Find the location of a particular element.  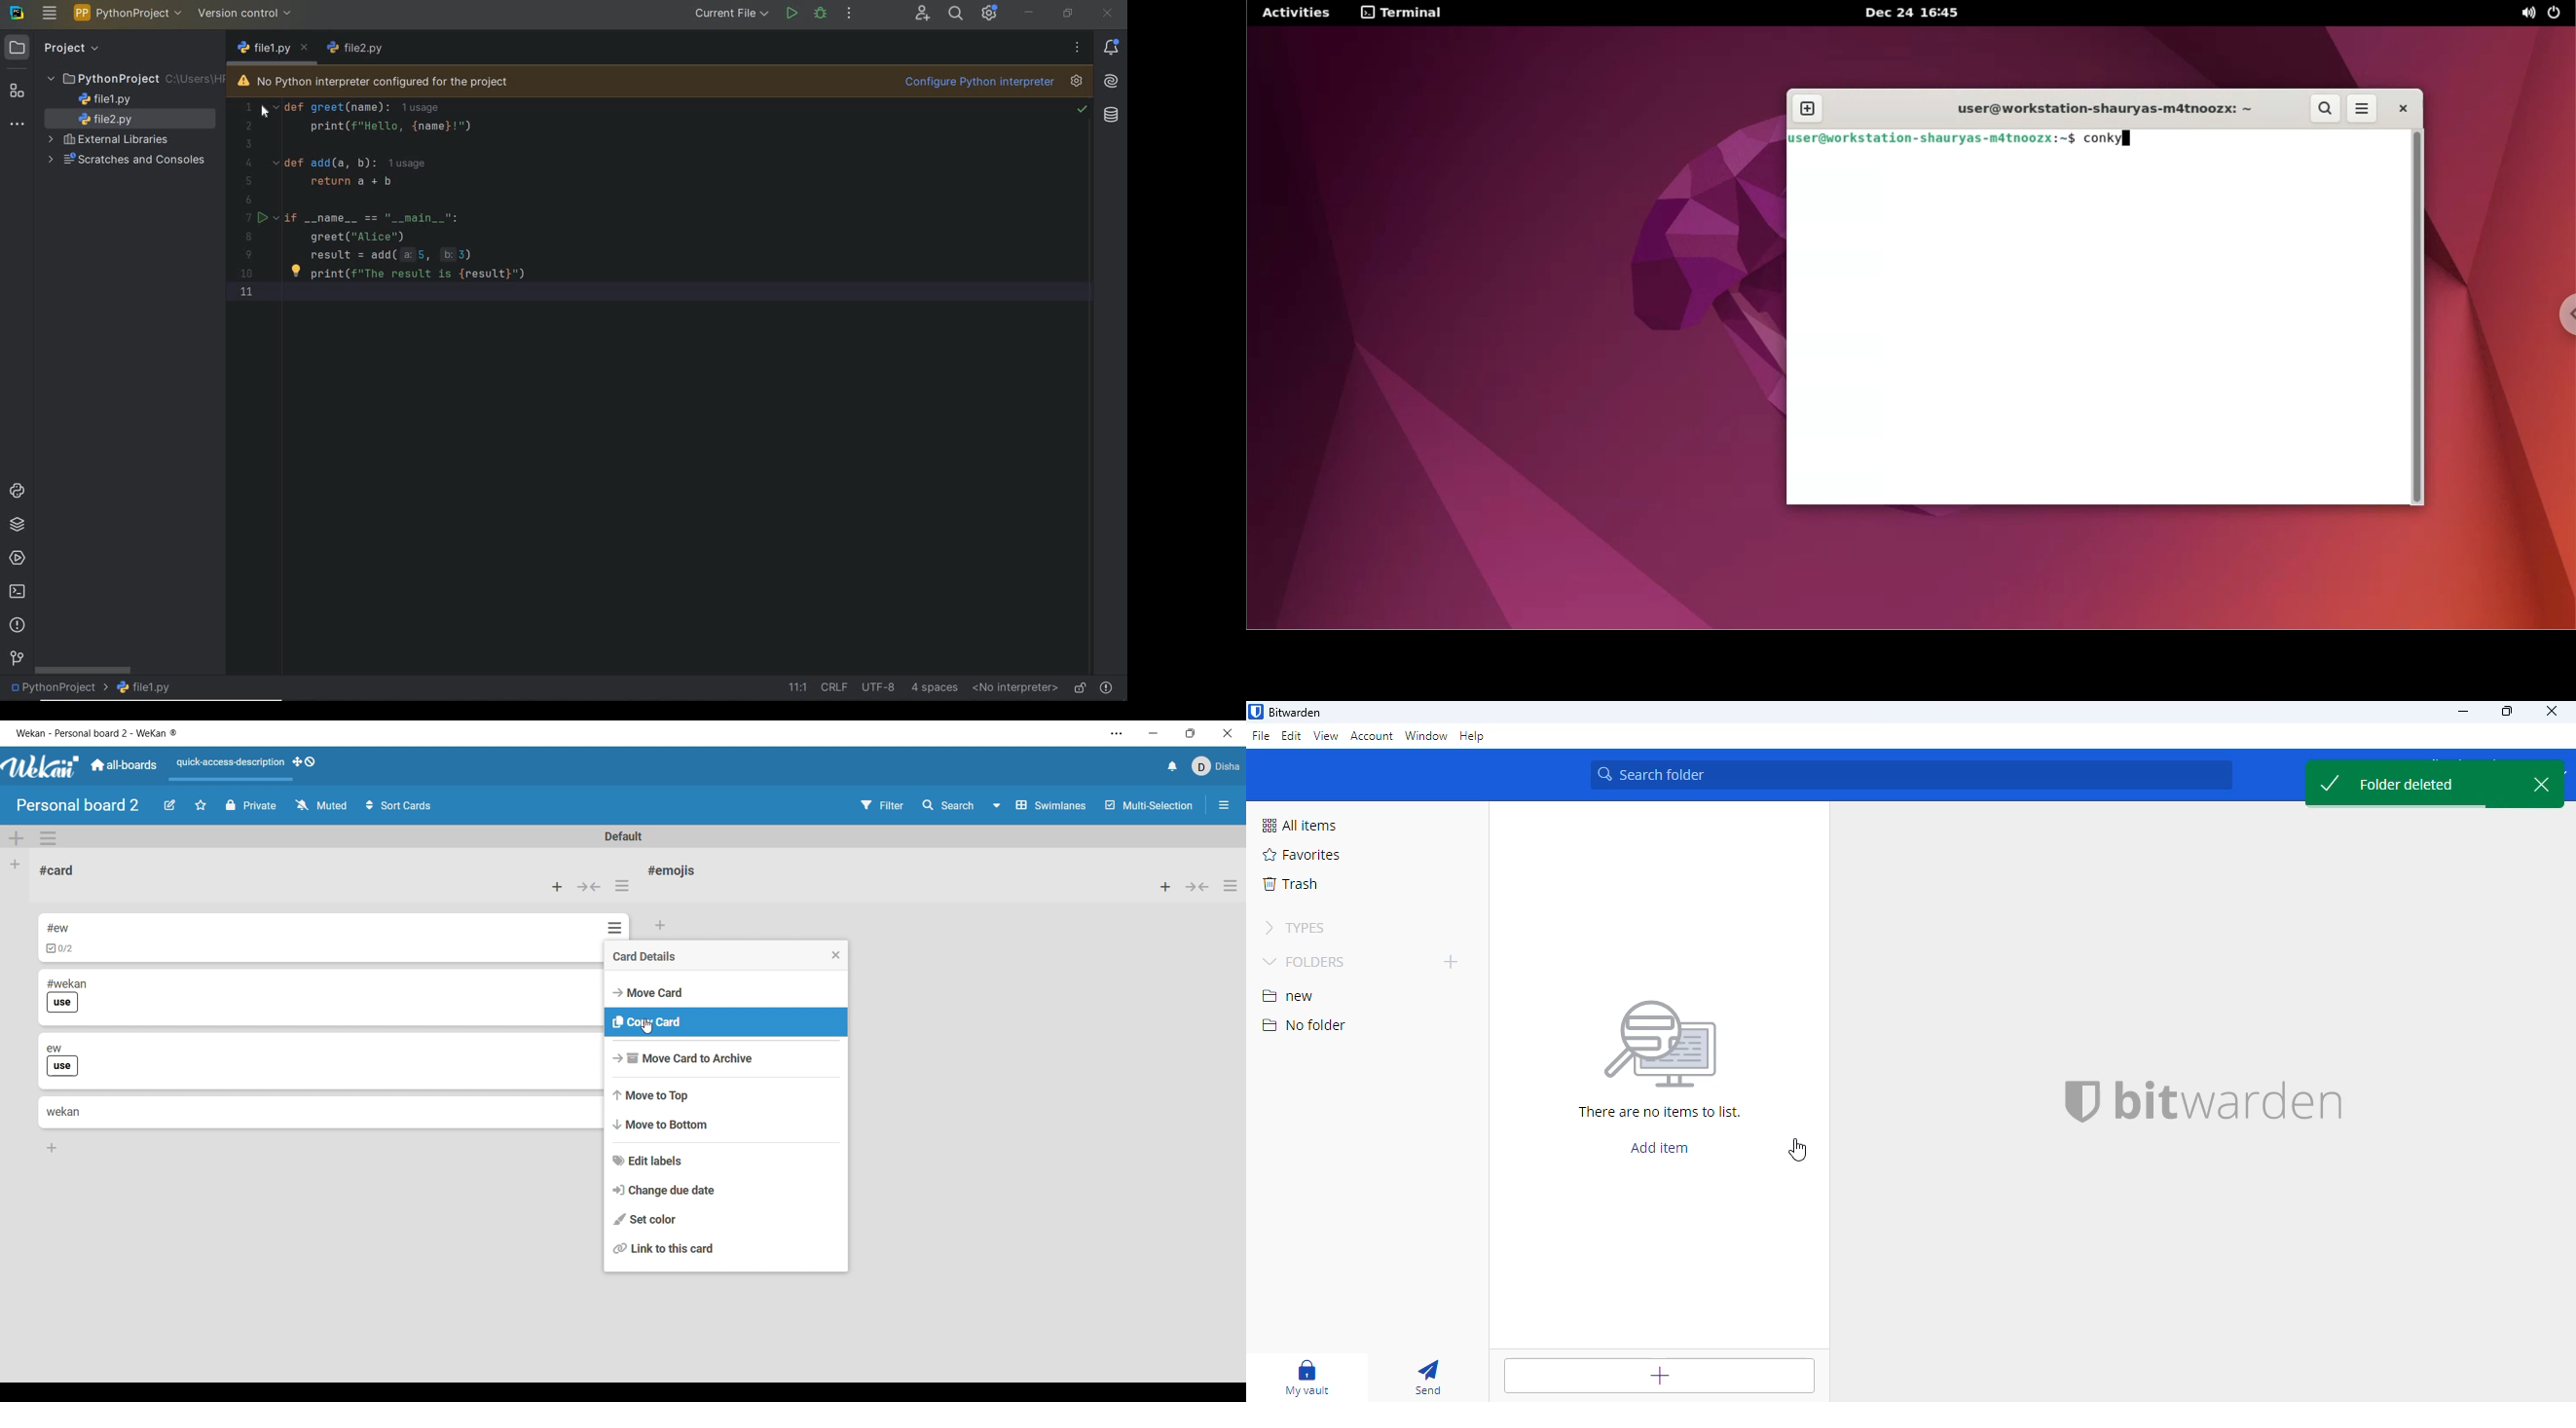

system name is located at coordinates (18, 13).